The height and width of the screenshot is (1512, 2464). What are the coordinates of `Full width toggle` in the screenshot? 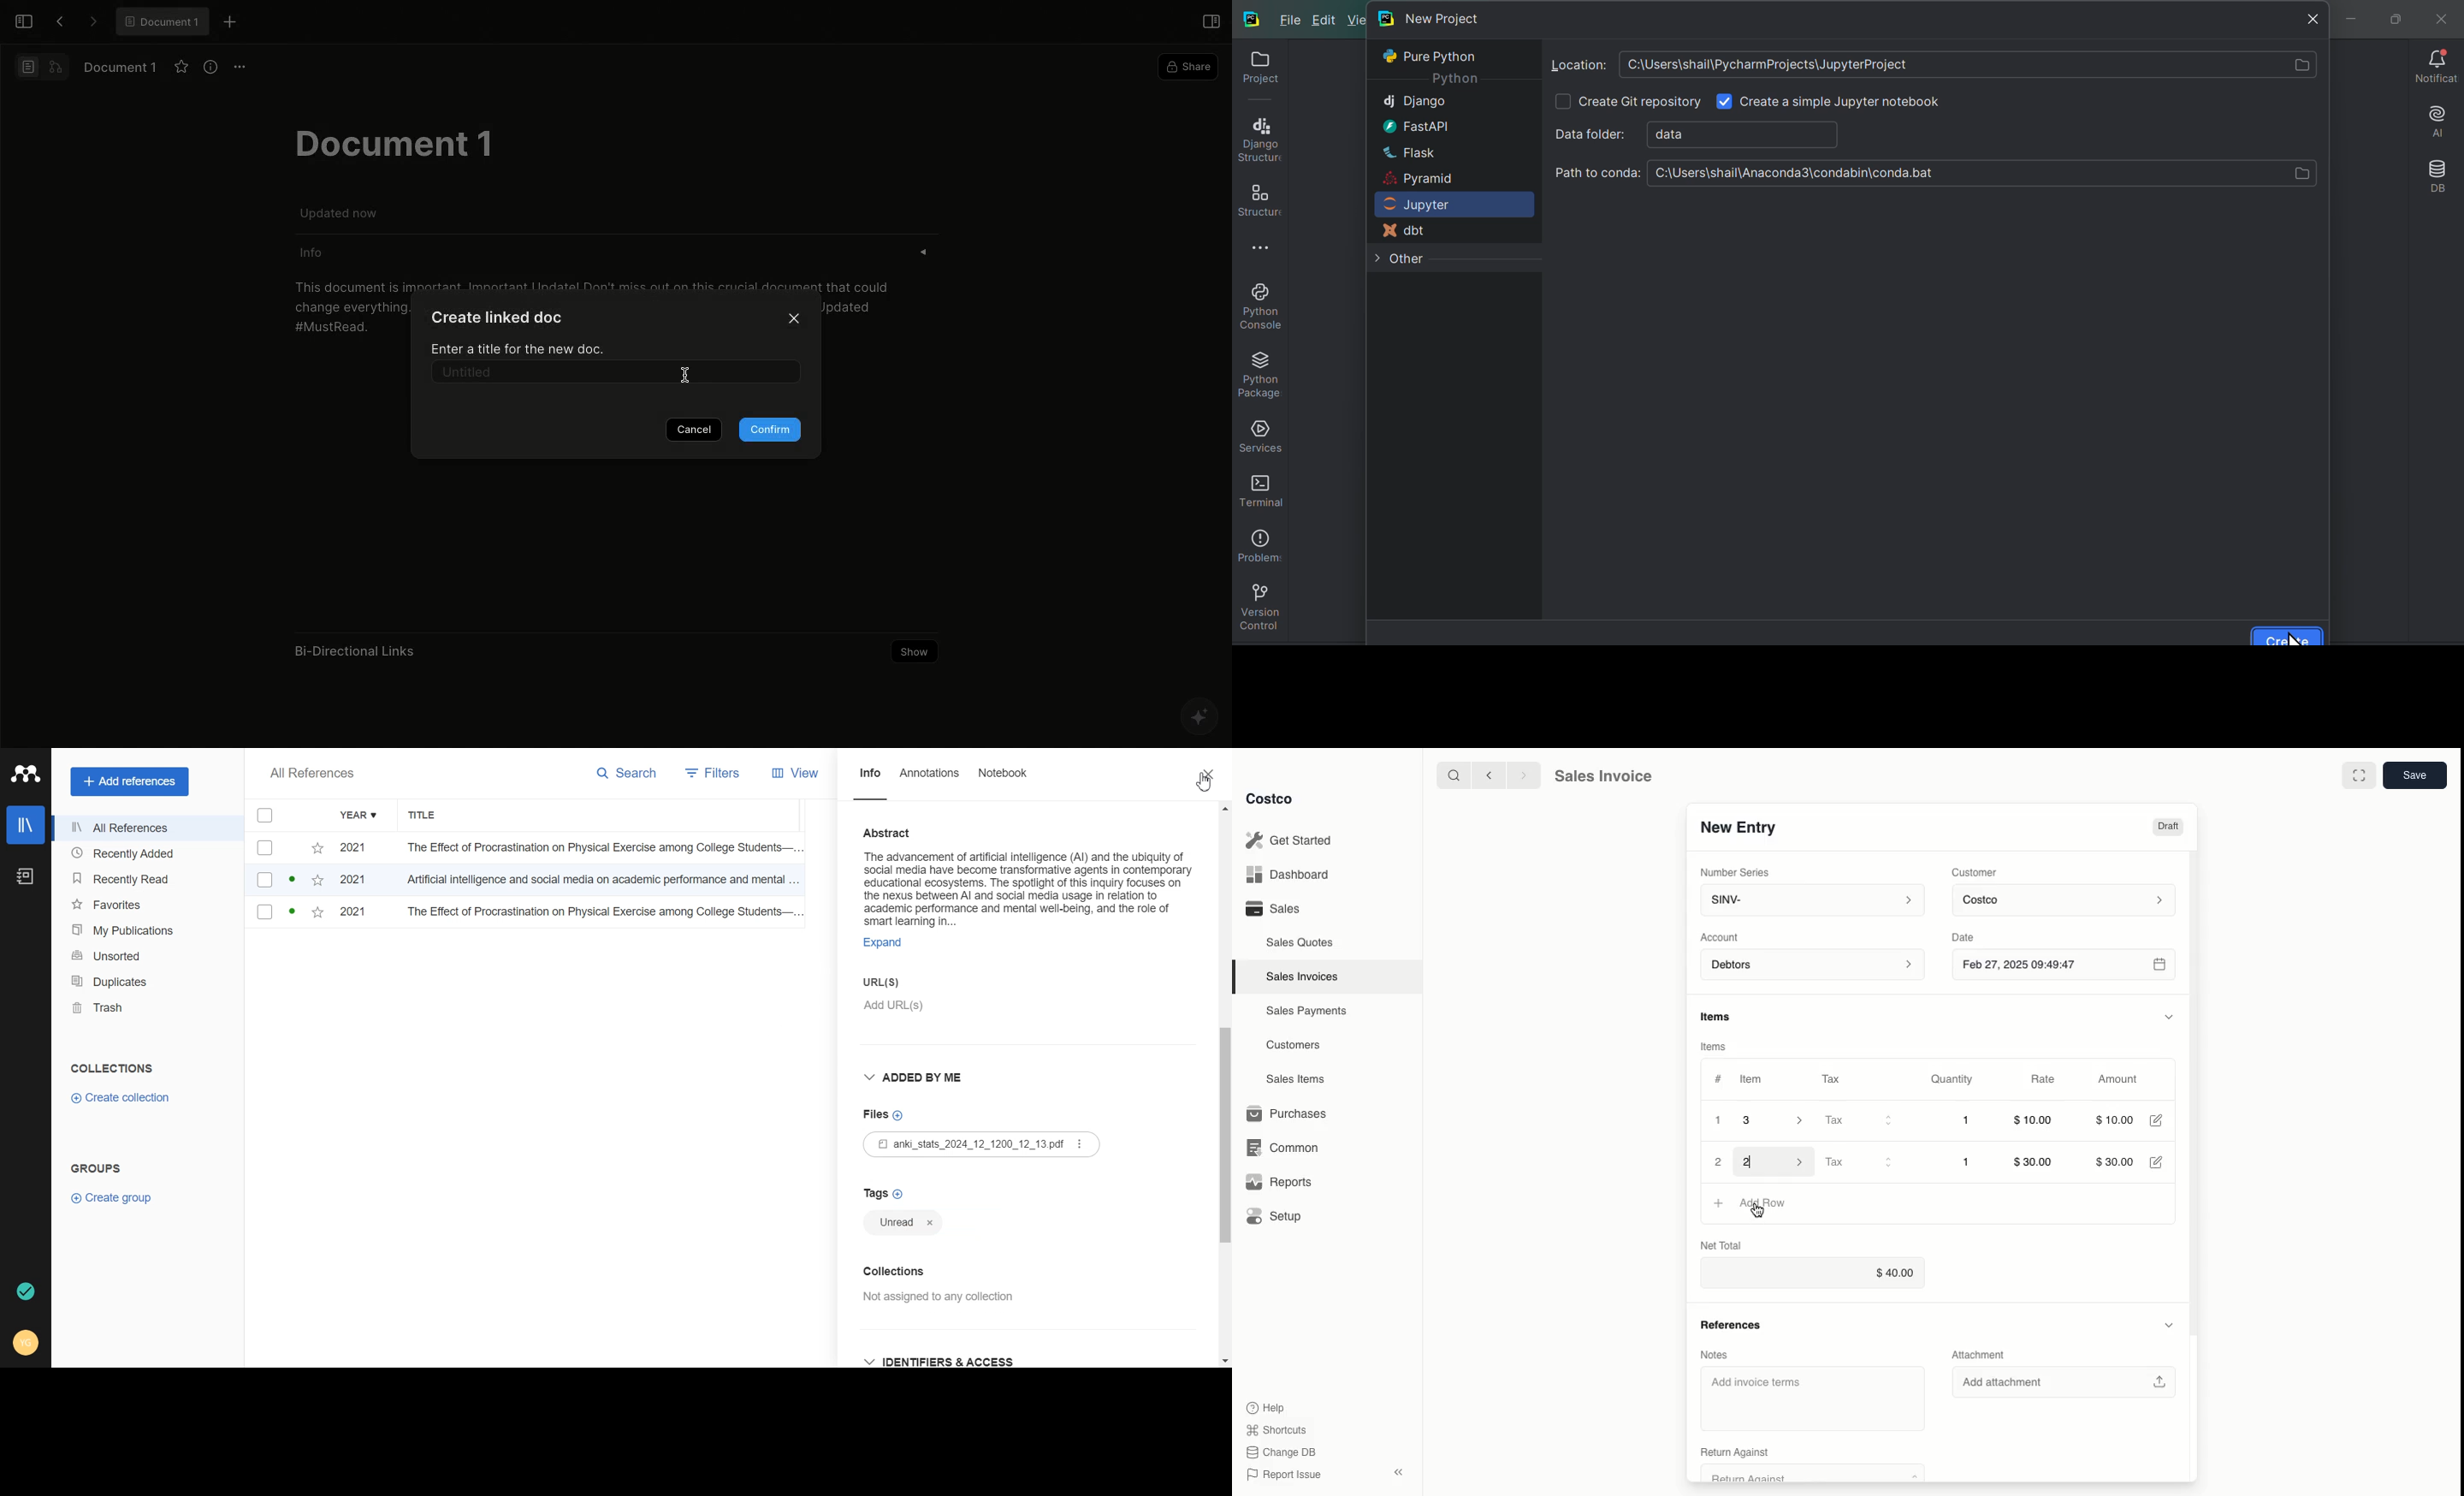 It's located at (2359, 775).